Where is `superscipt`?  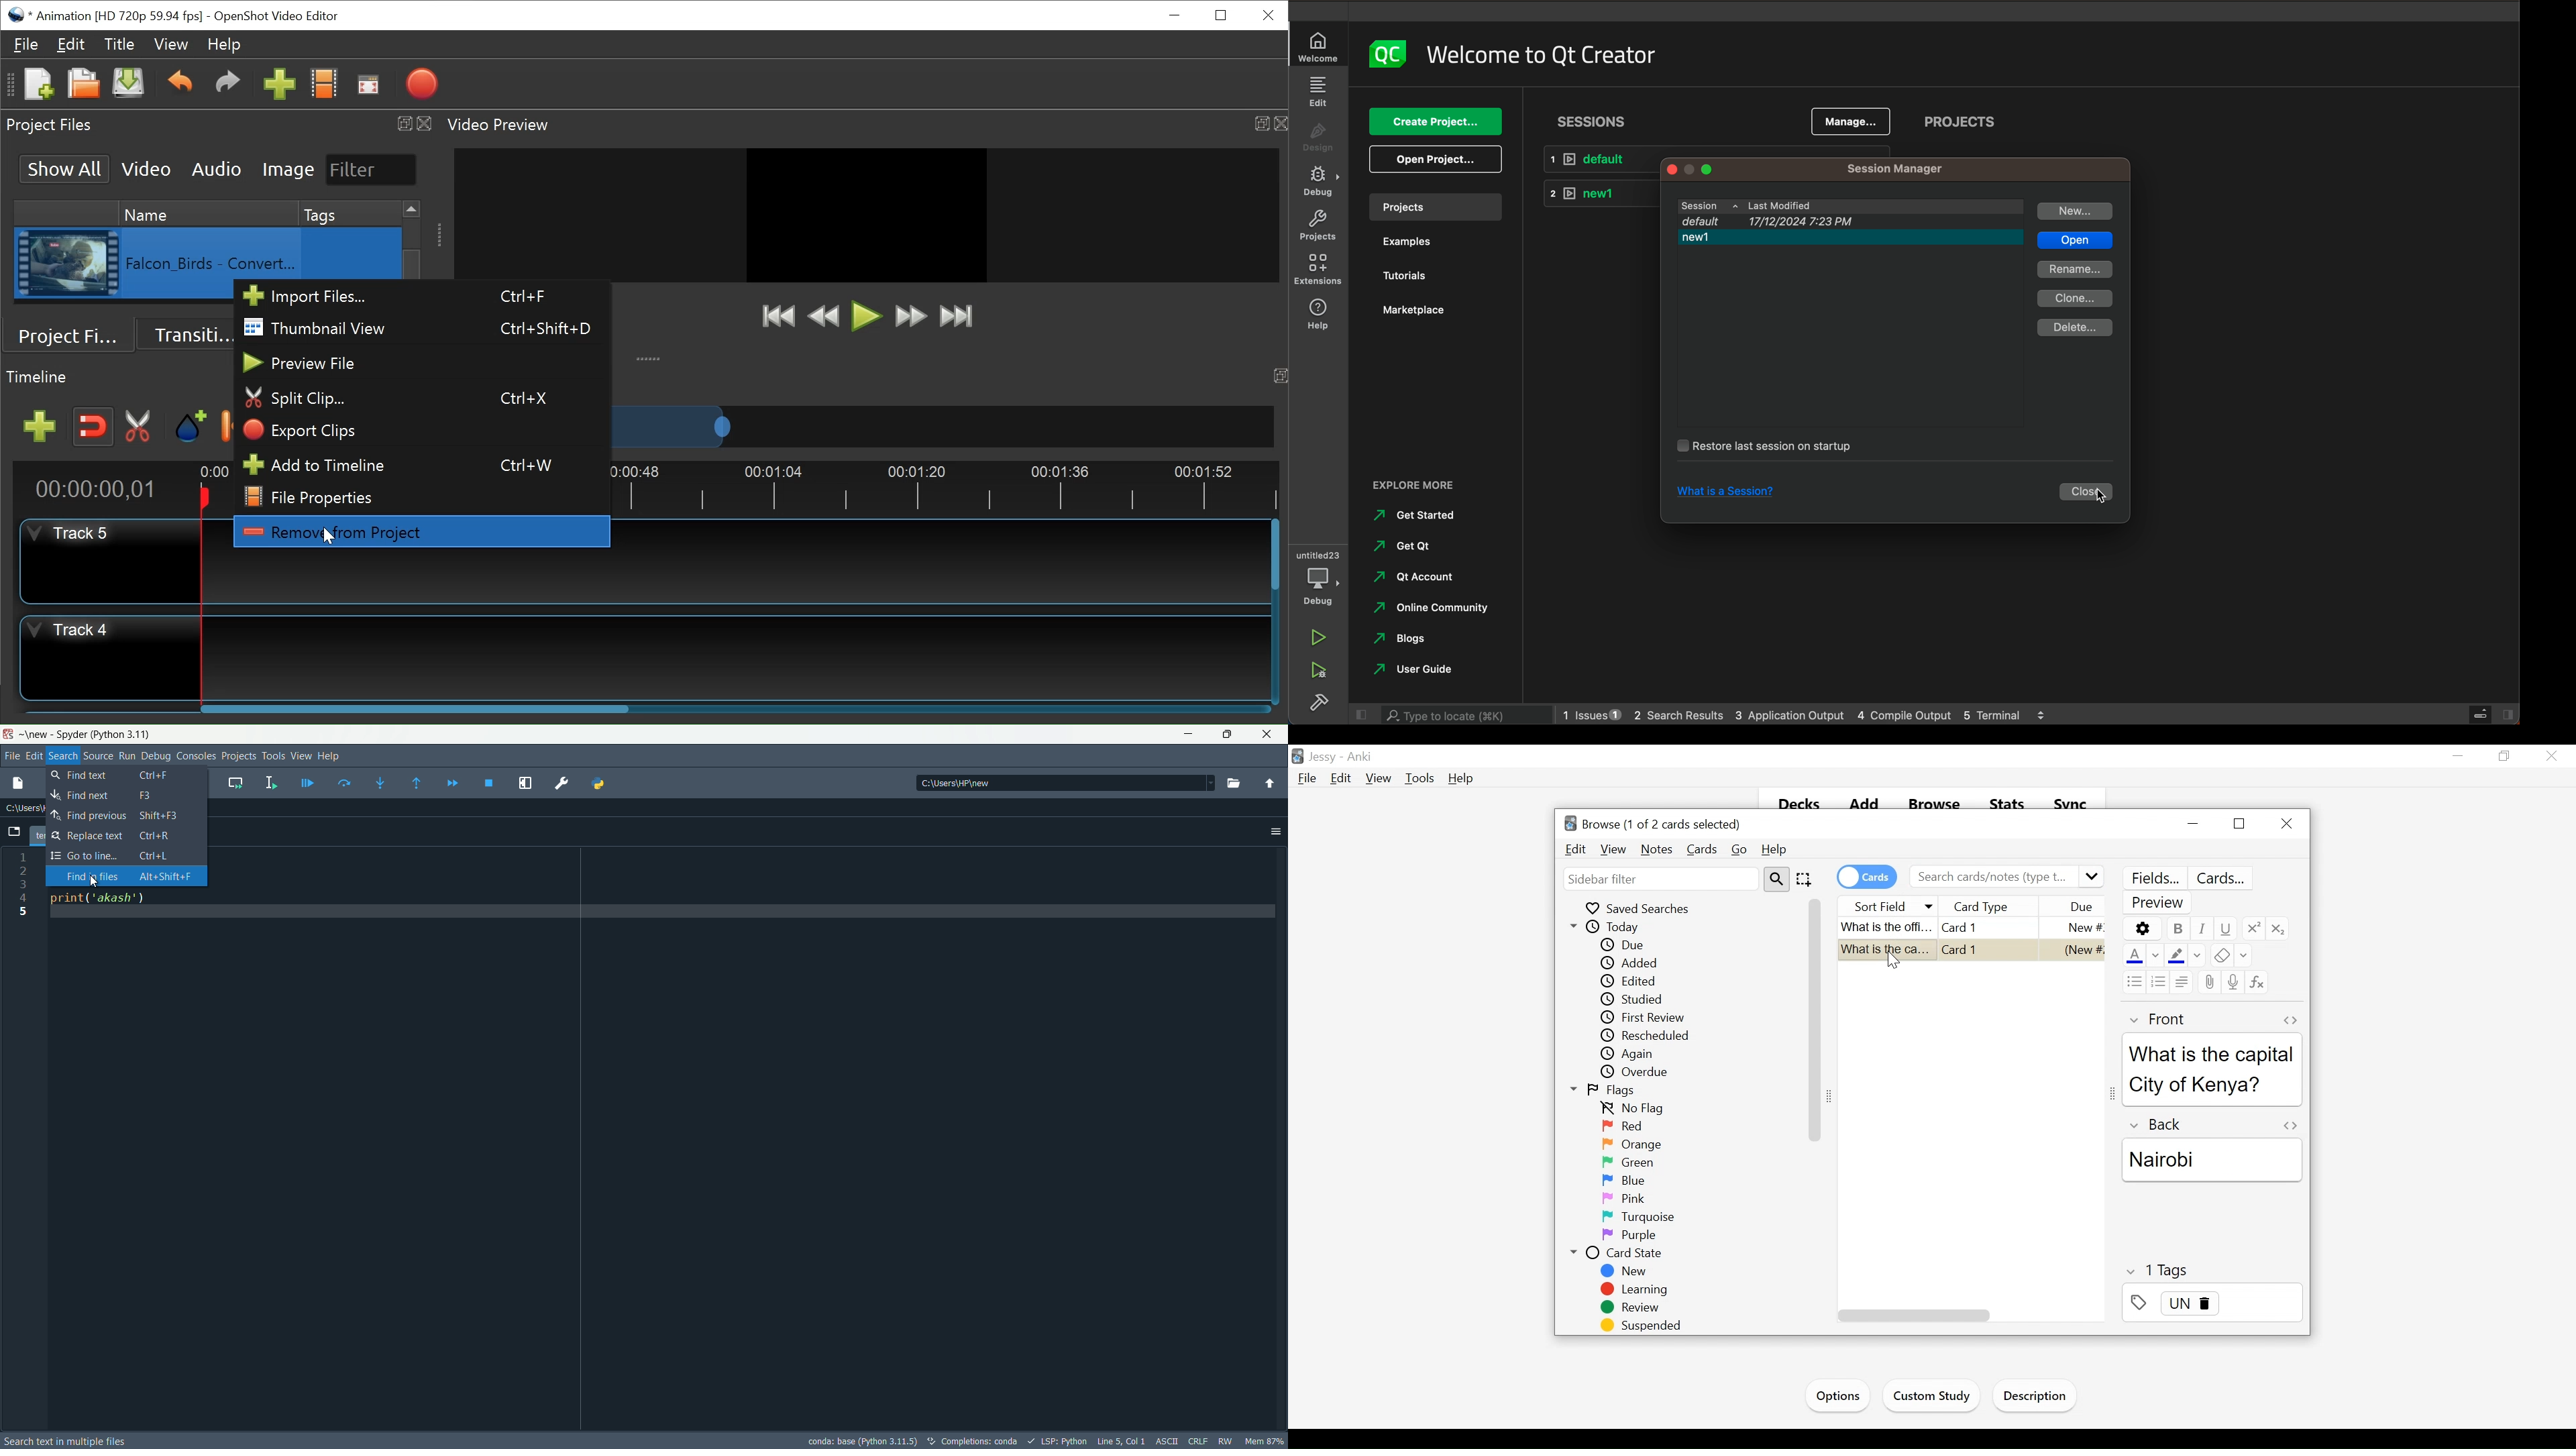 superscipt is located at coordinates (2252, 928).